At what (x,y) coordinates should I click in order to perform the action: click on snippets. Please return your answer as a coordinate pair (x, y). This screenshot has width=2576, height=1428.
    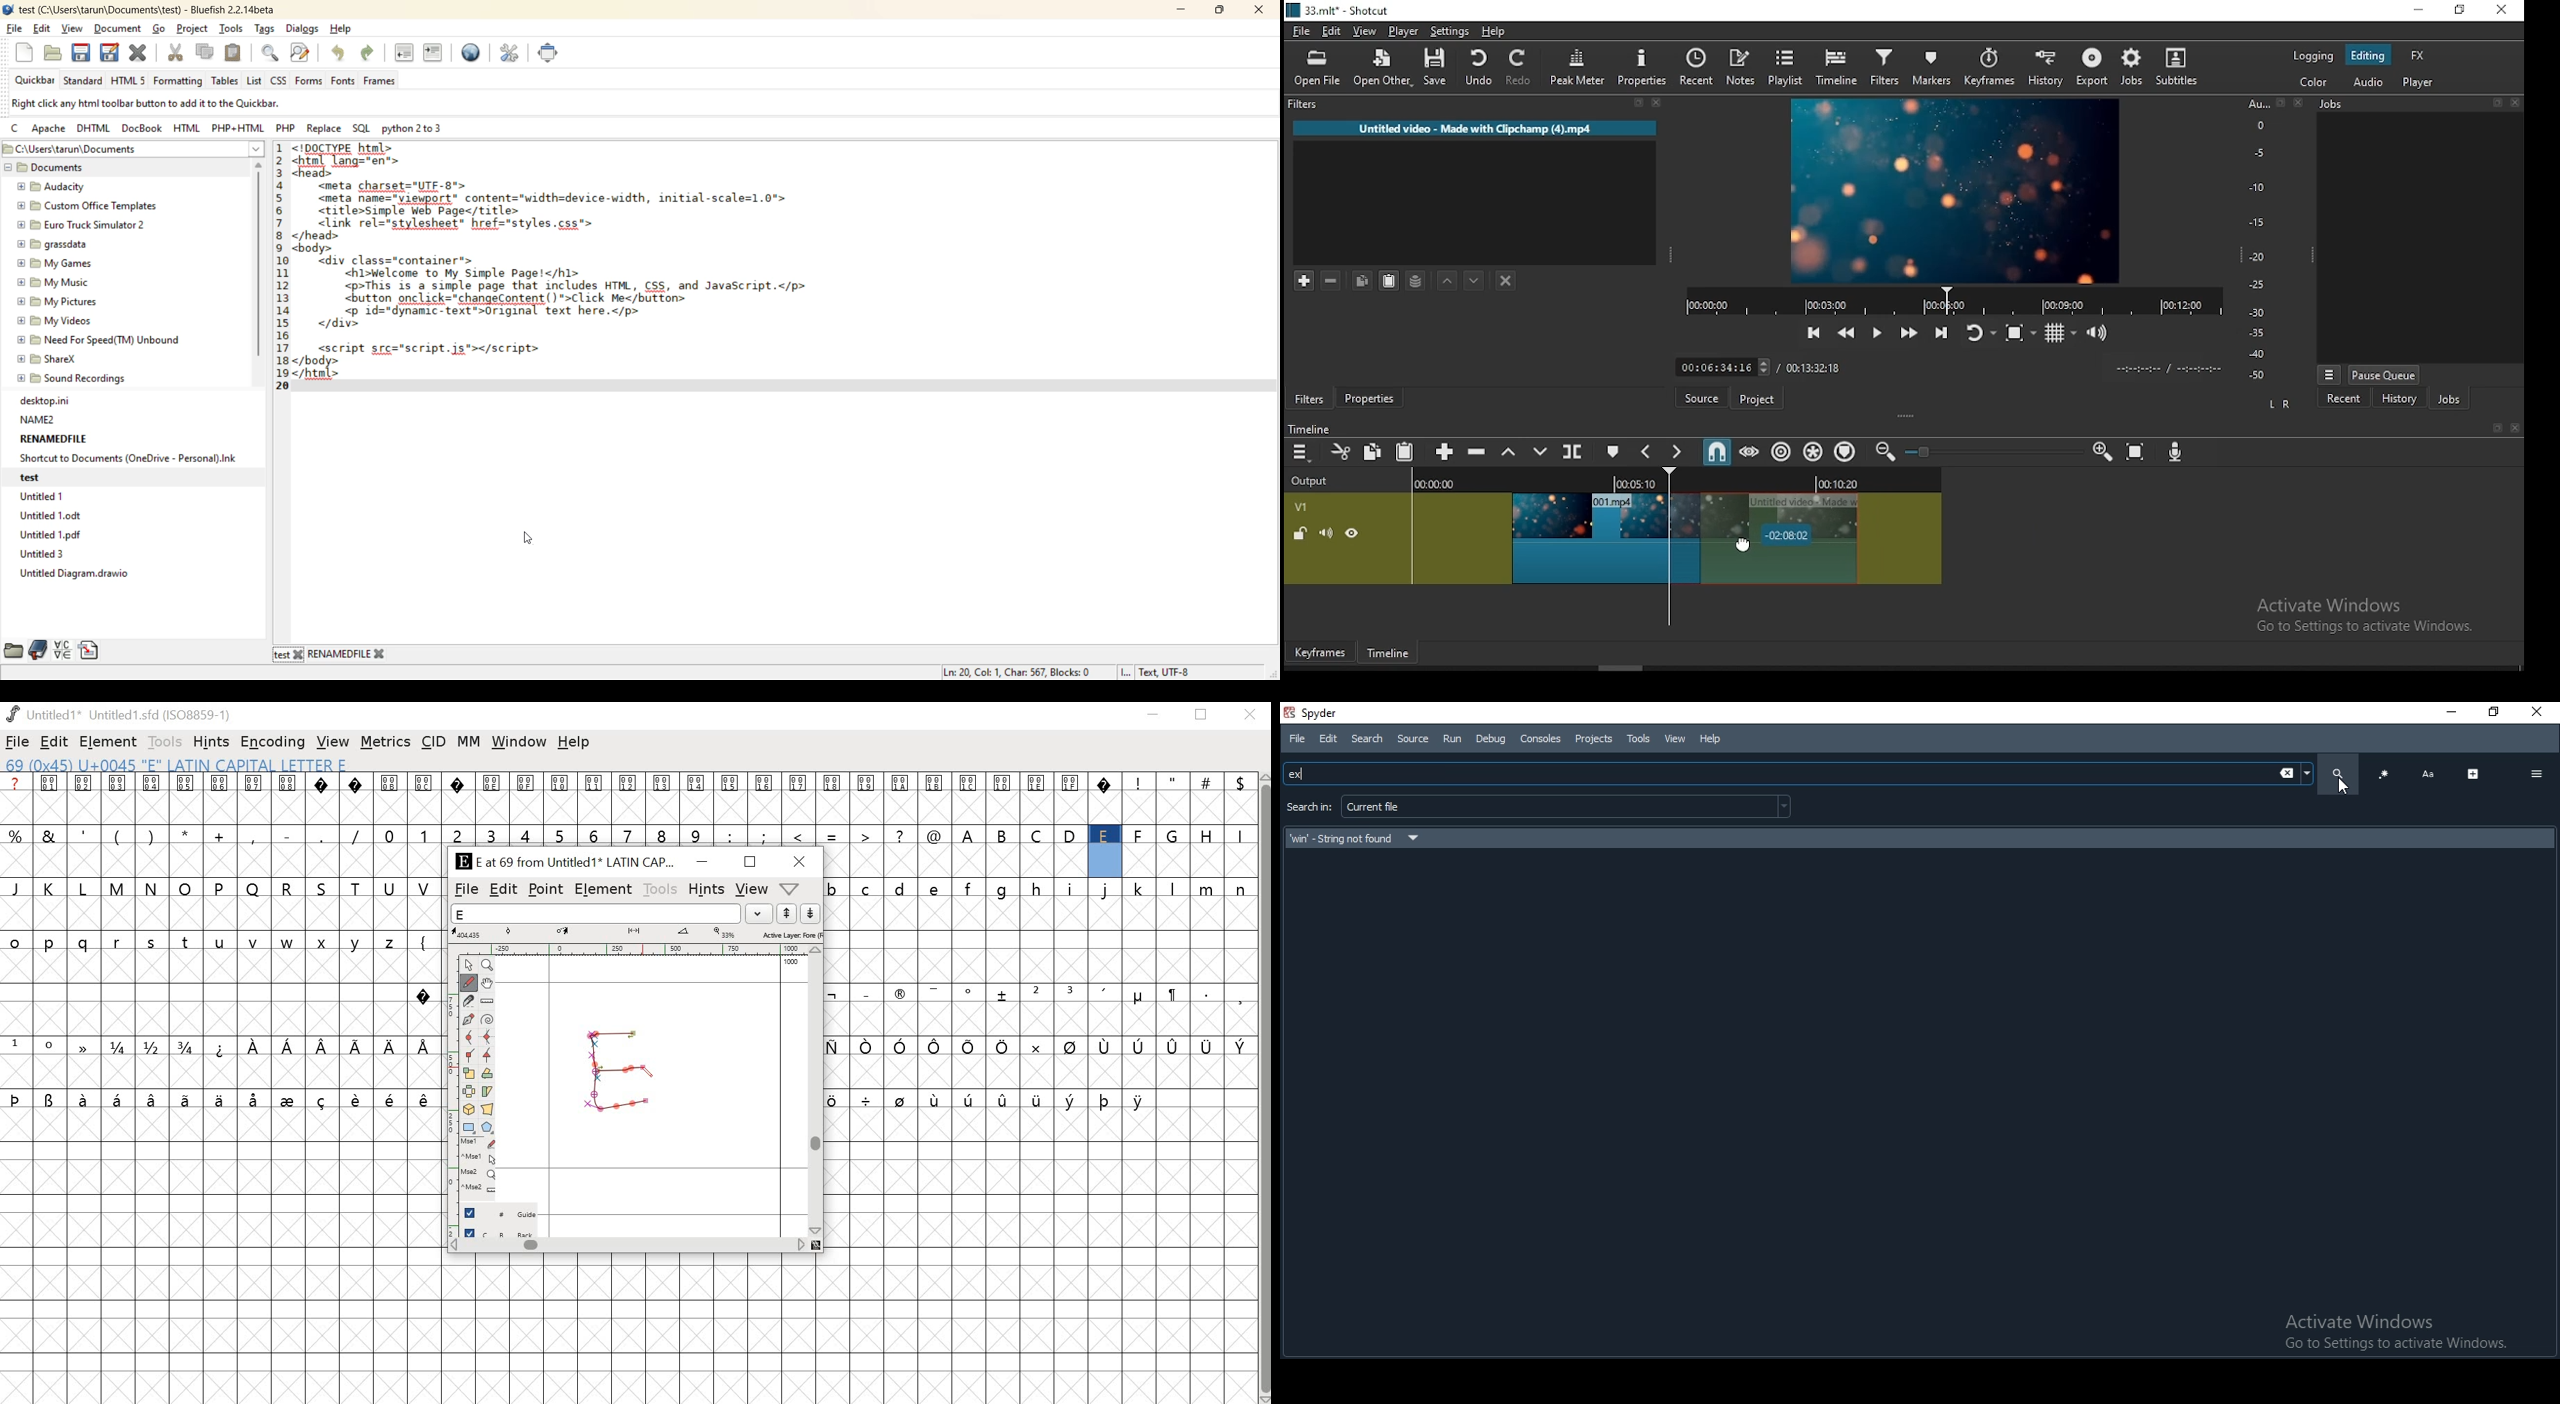
    Looking at the image, I should click on (89, 650).